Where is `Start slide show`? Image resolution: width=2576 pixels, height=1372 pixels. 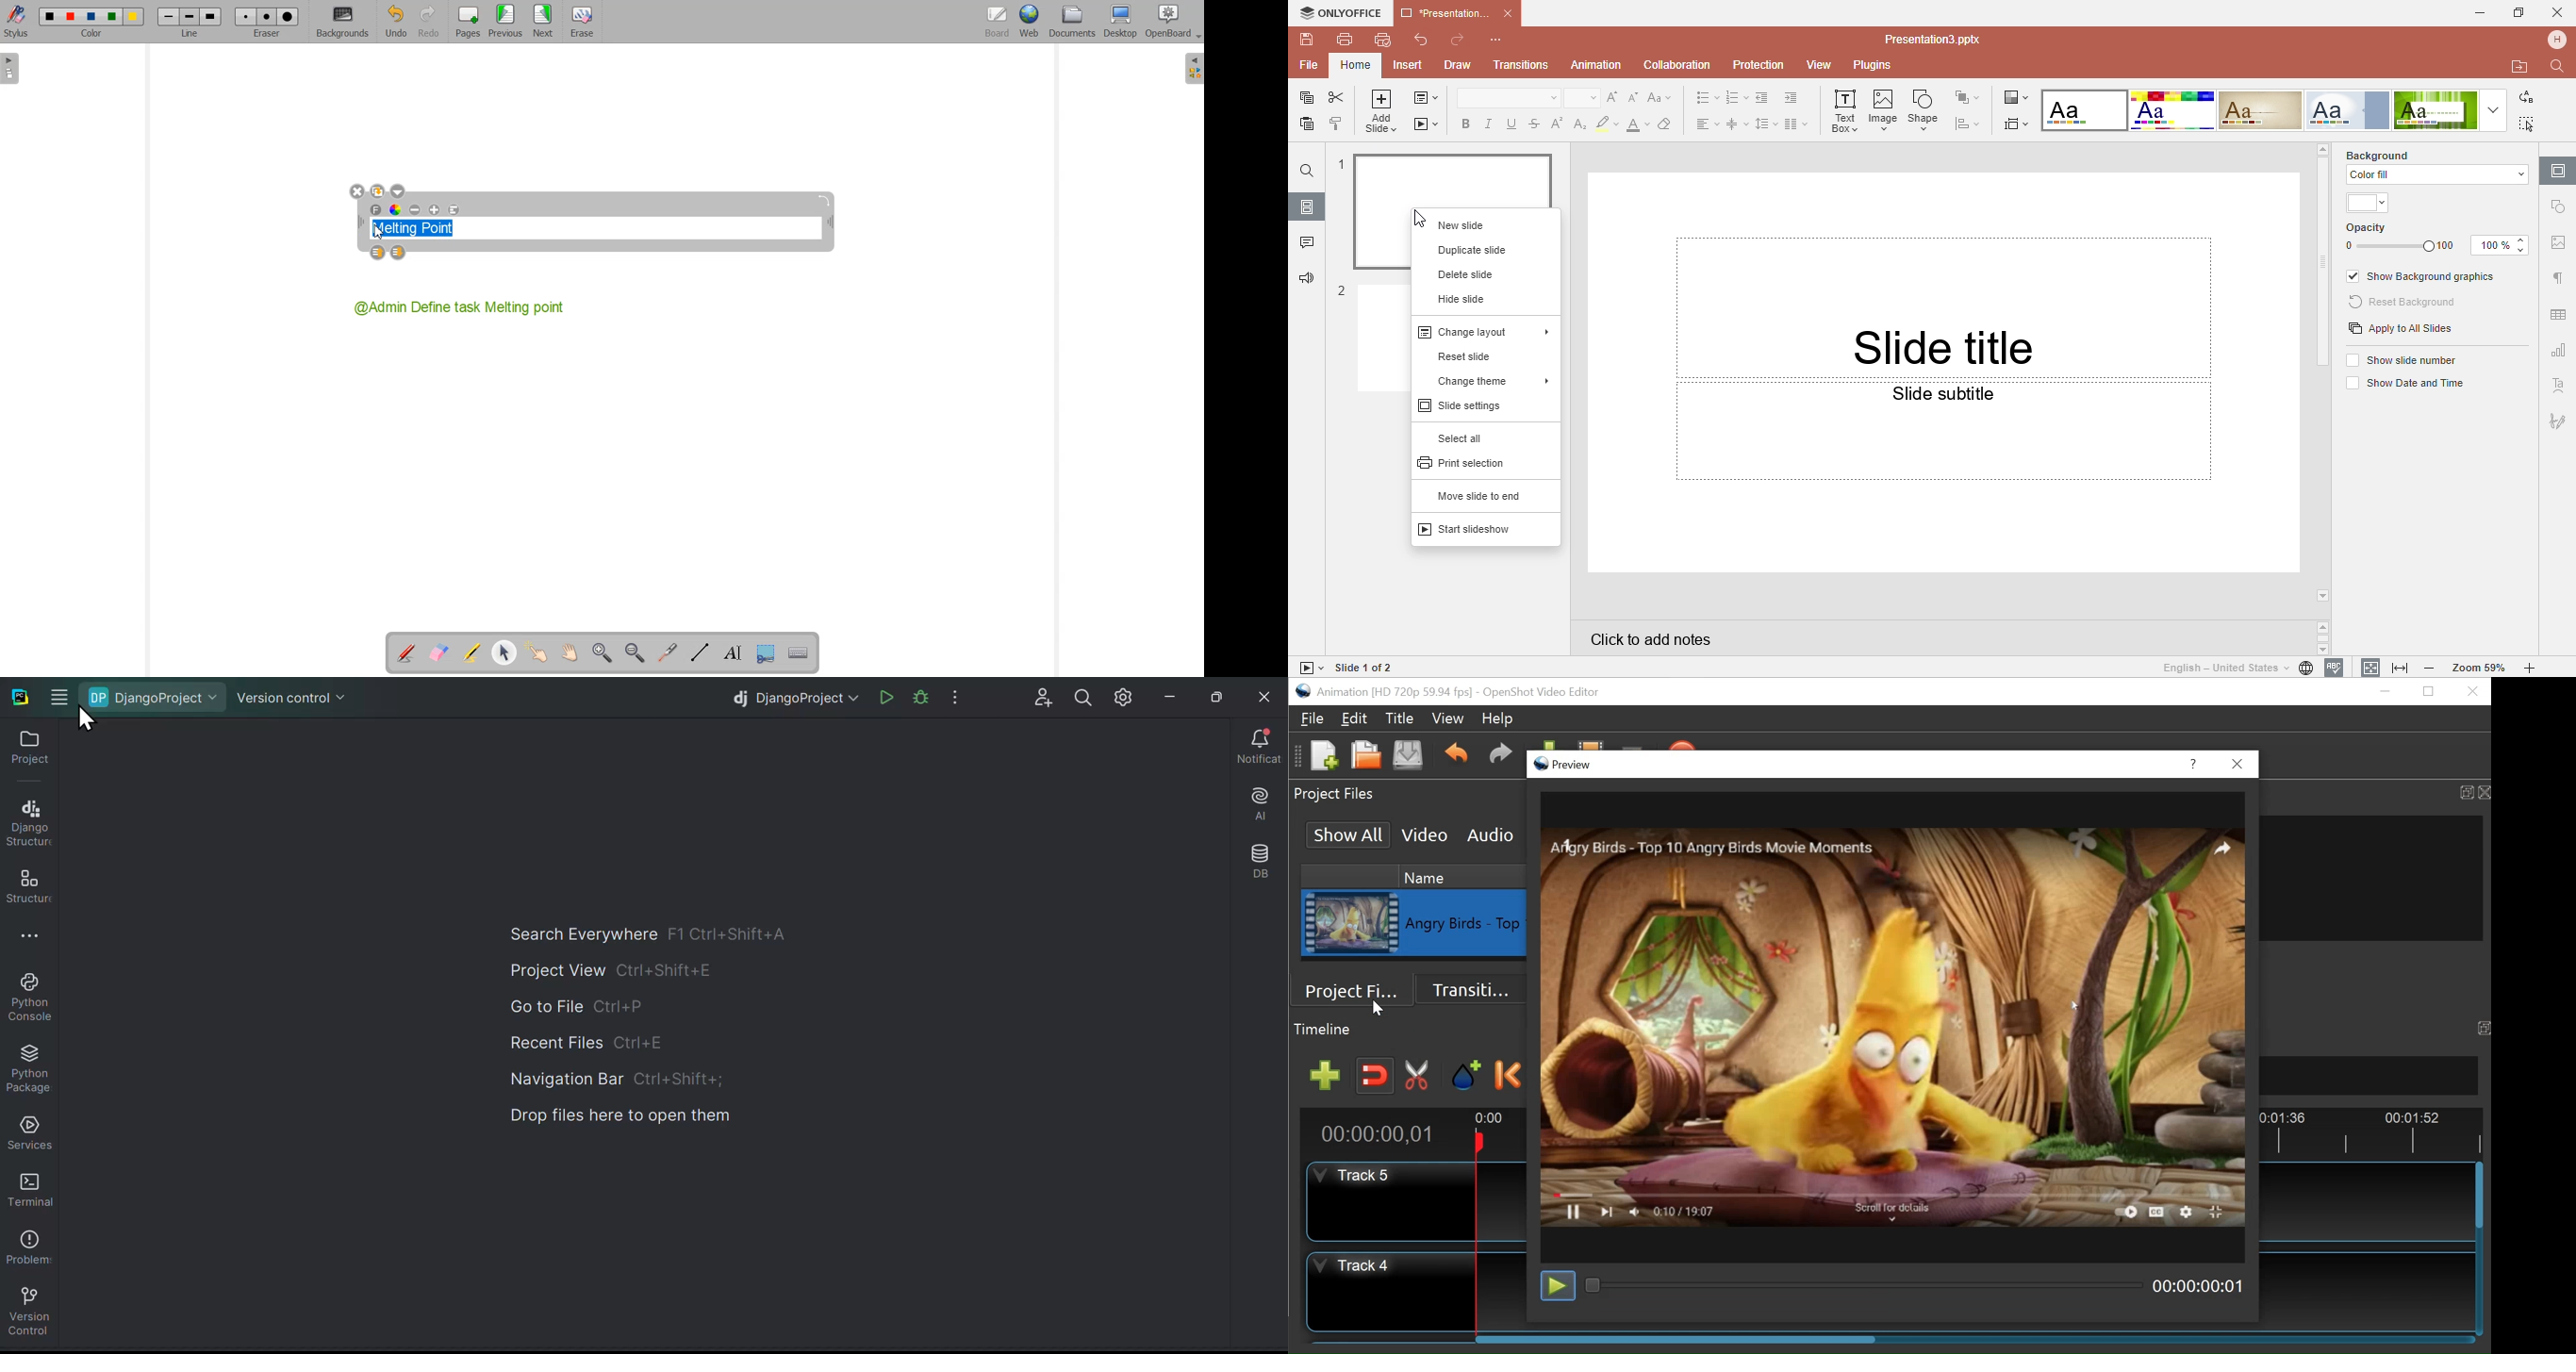
Start slide show is located at coordinates (1475, 529).